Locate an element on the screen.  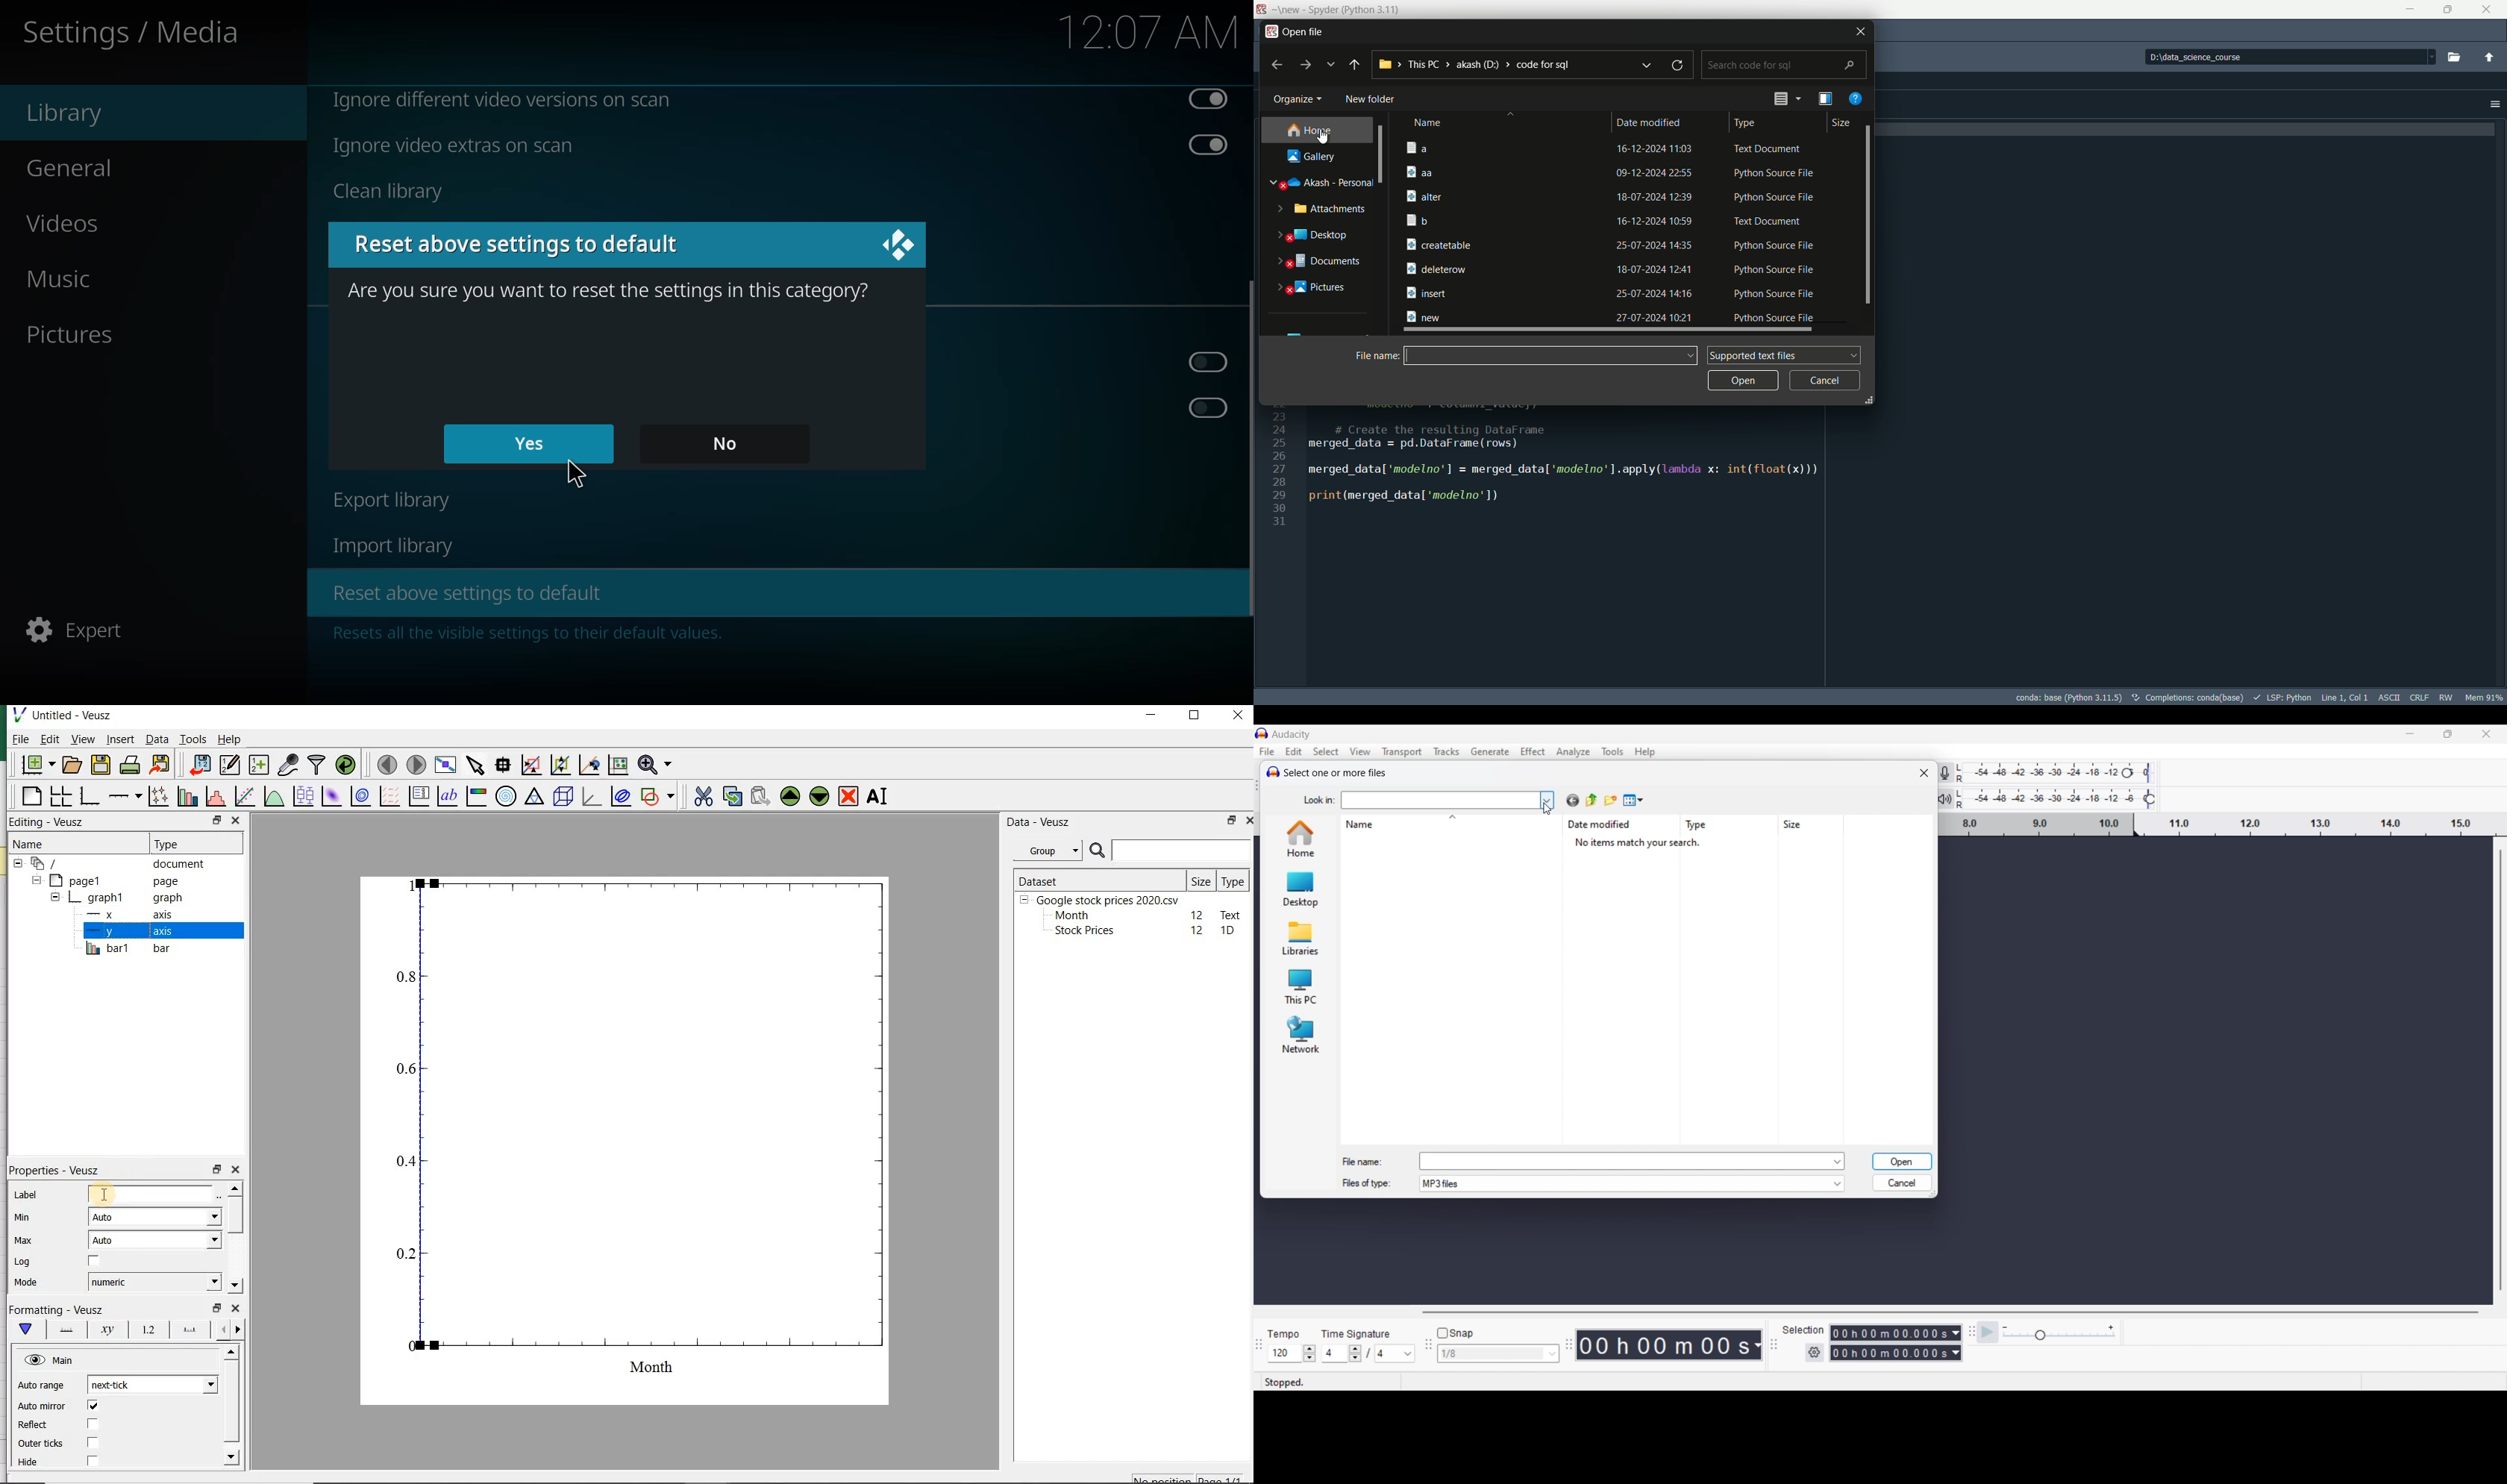
dropdown is located at coordinates (1648, 65).